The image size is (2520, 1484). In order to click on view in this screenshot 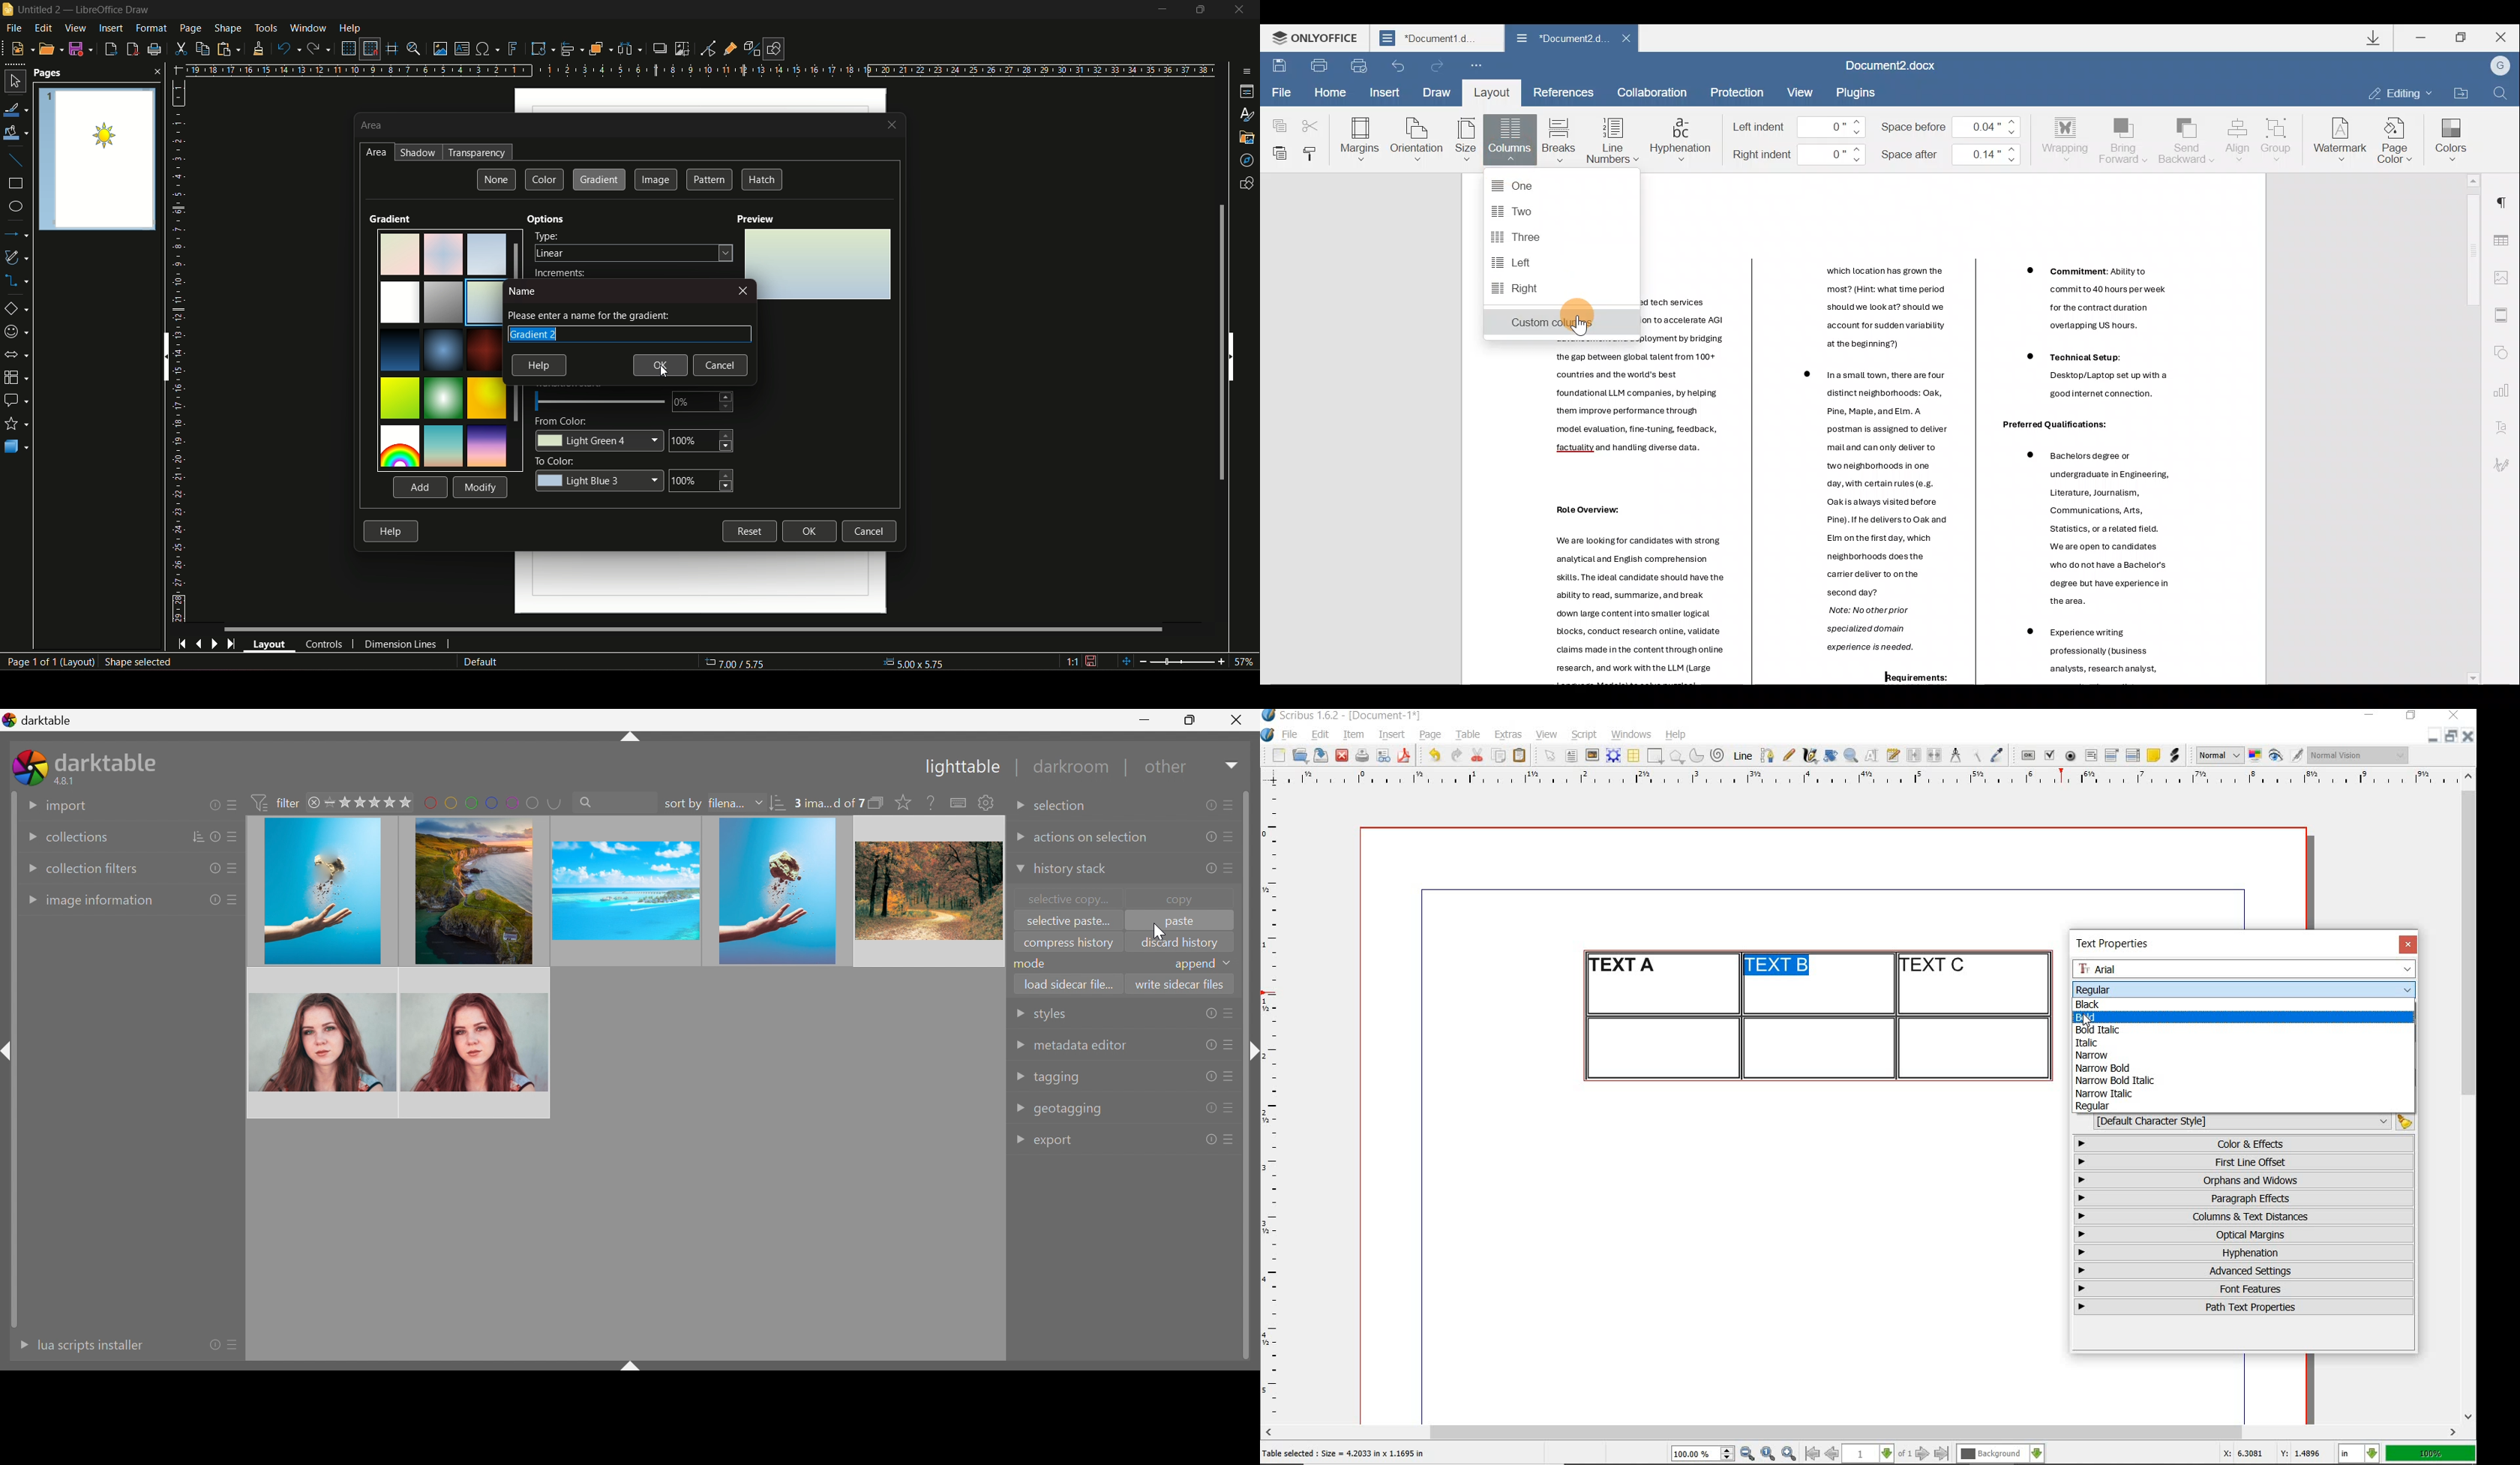, I will do `click(1547, 734)`.